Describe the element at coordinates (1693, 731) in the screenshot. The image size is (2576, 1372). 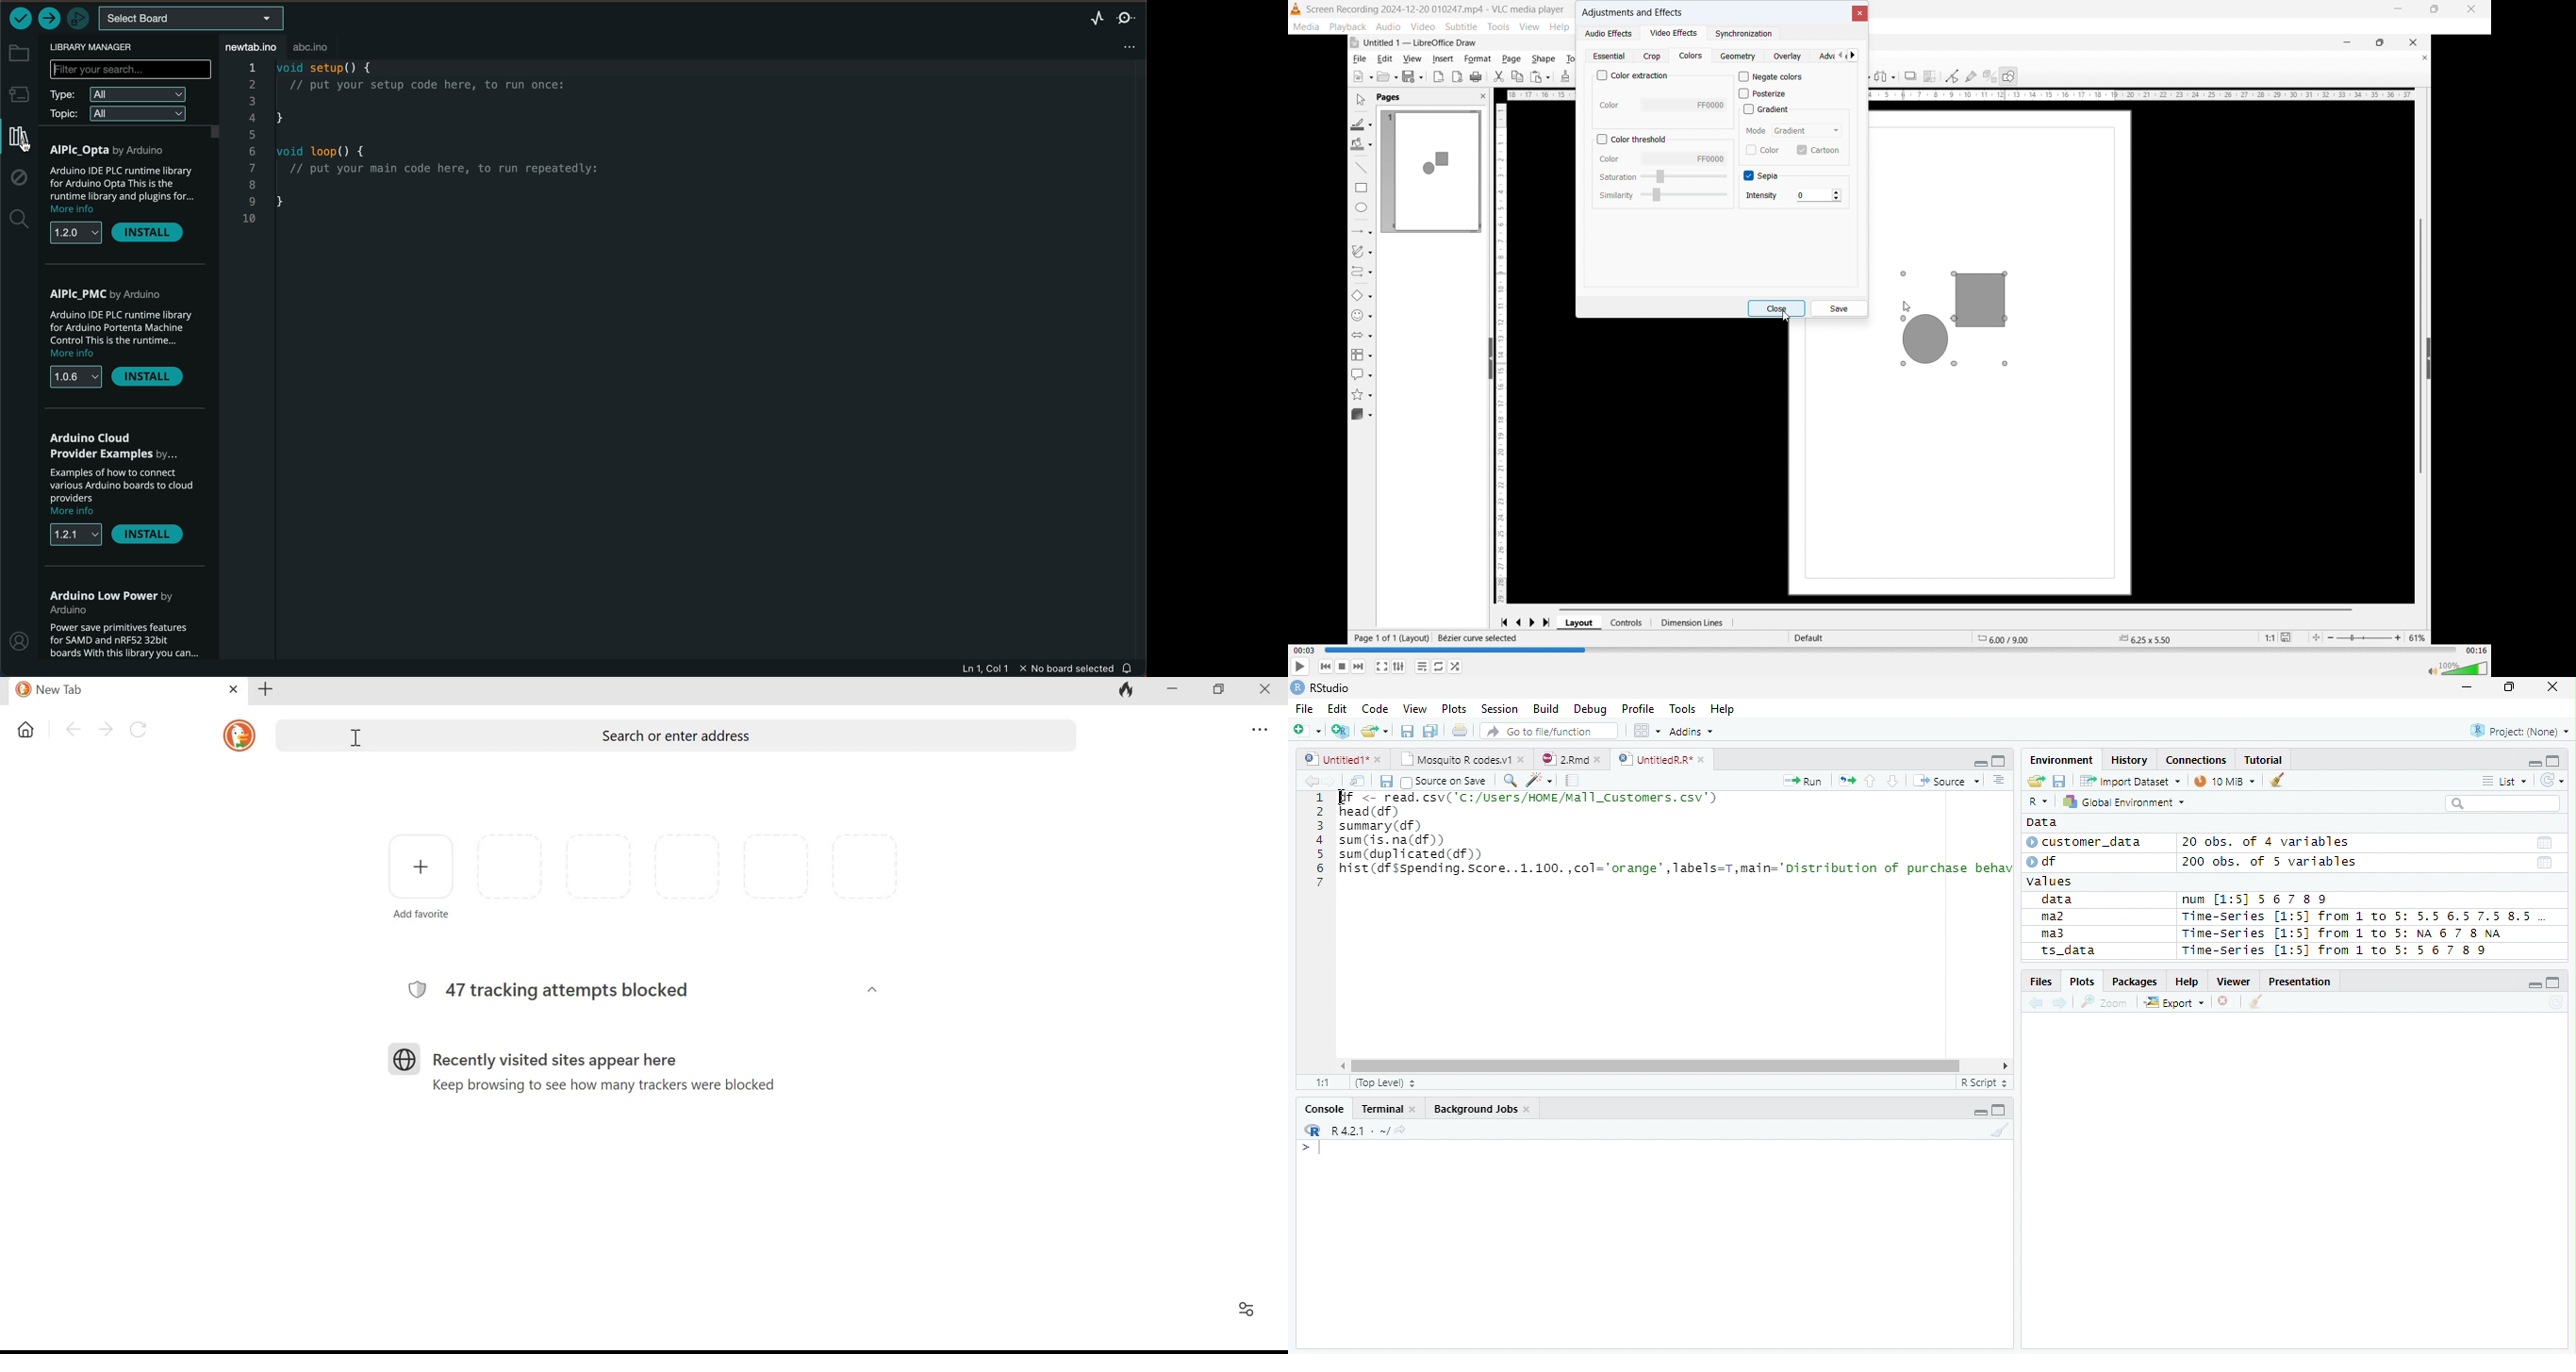
I see `Addins` at that location.